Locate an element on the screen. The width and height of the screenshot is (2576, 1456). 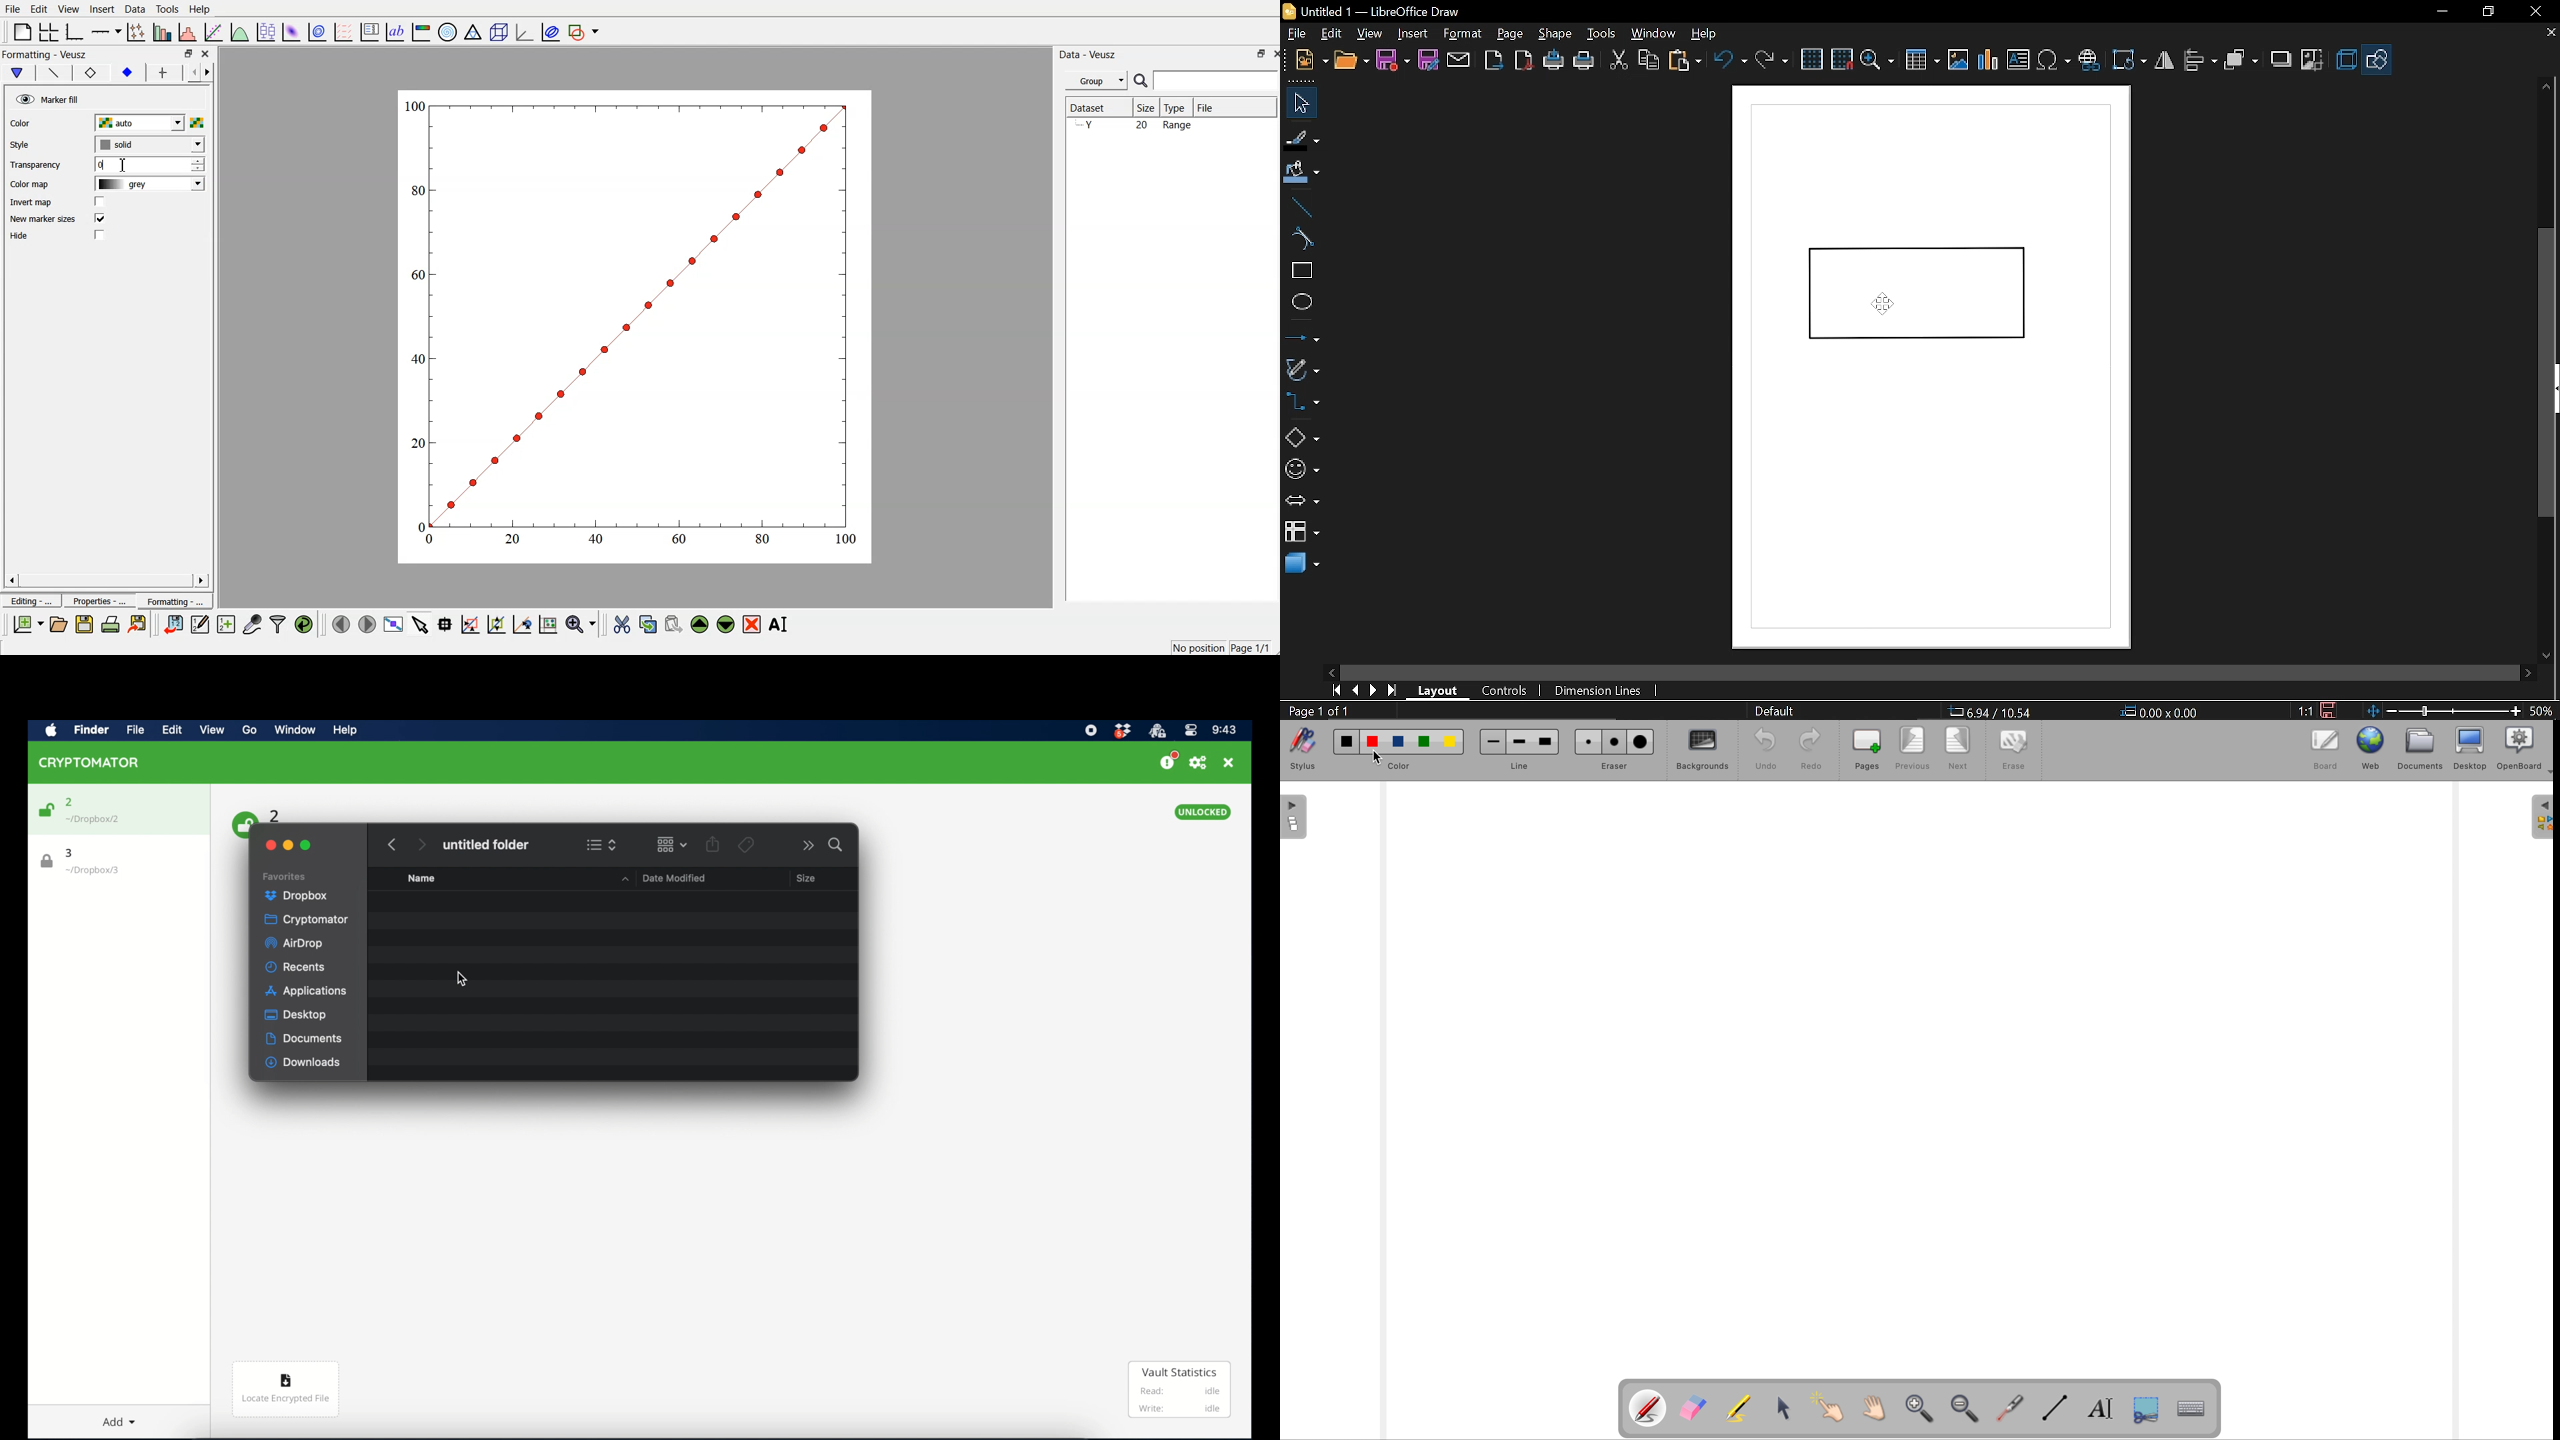
view is located at coordinates (1371, 35).